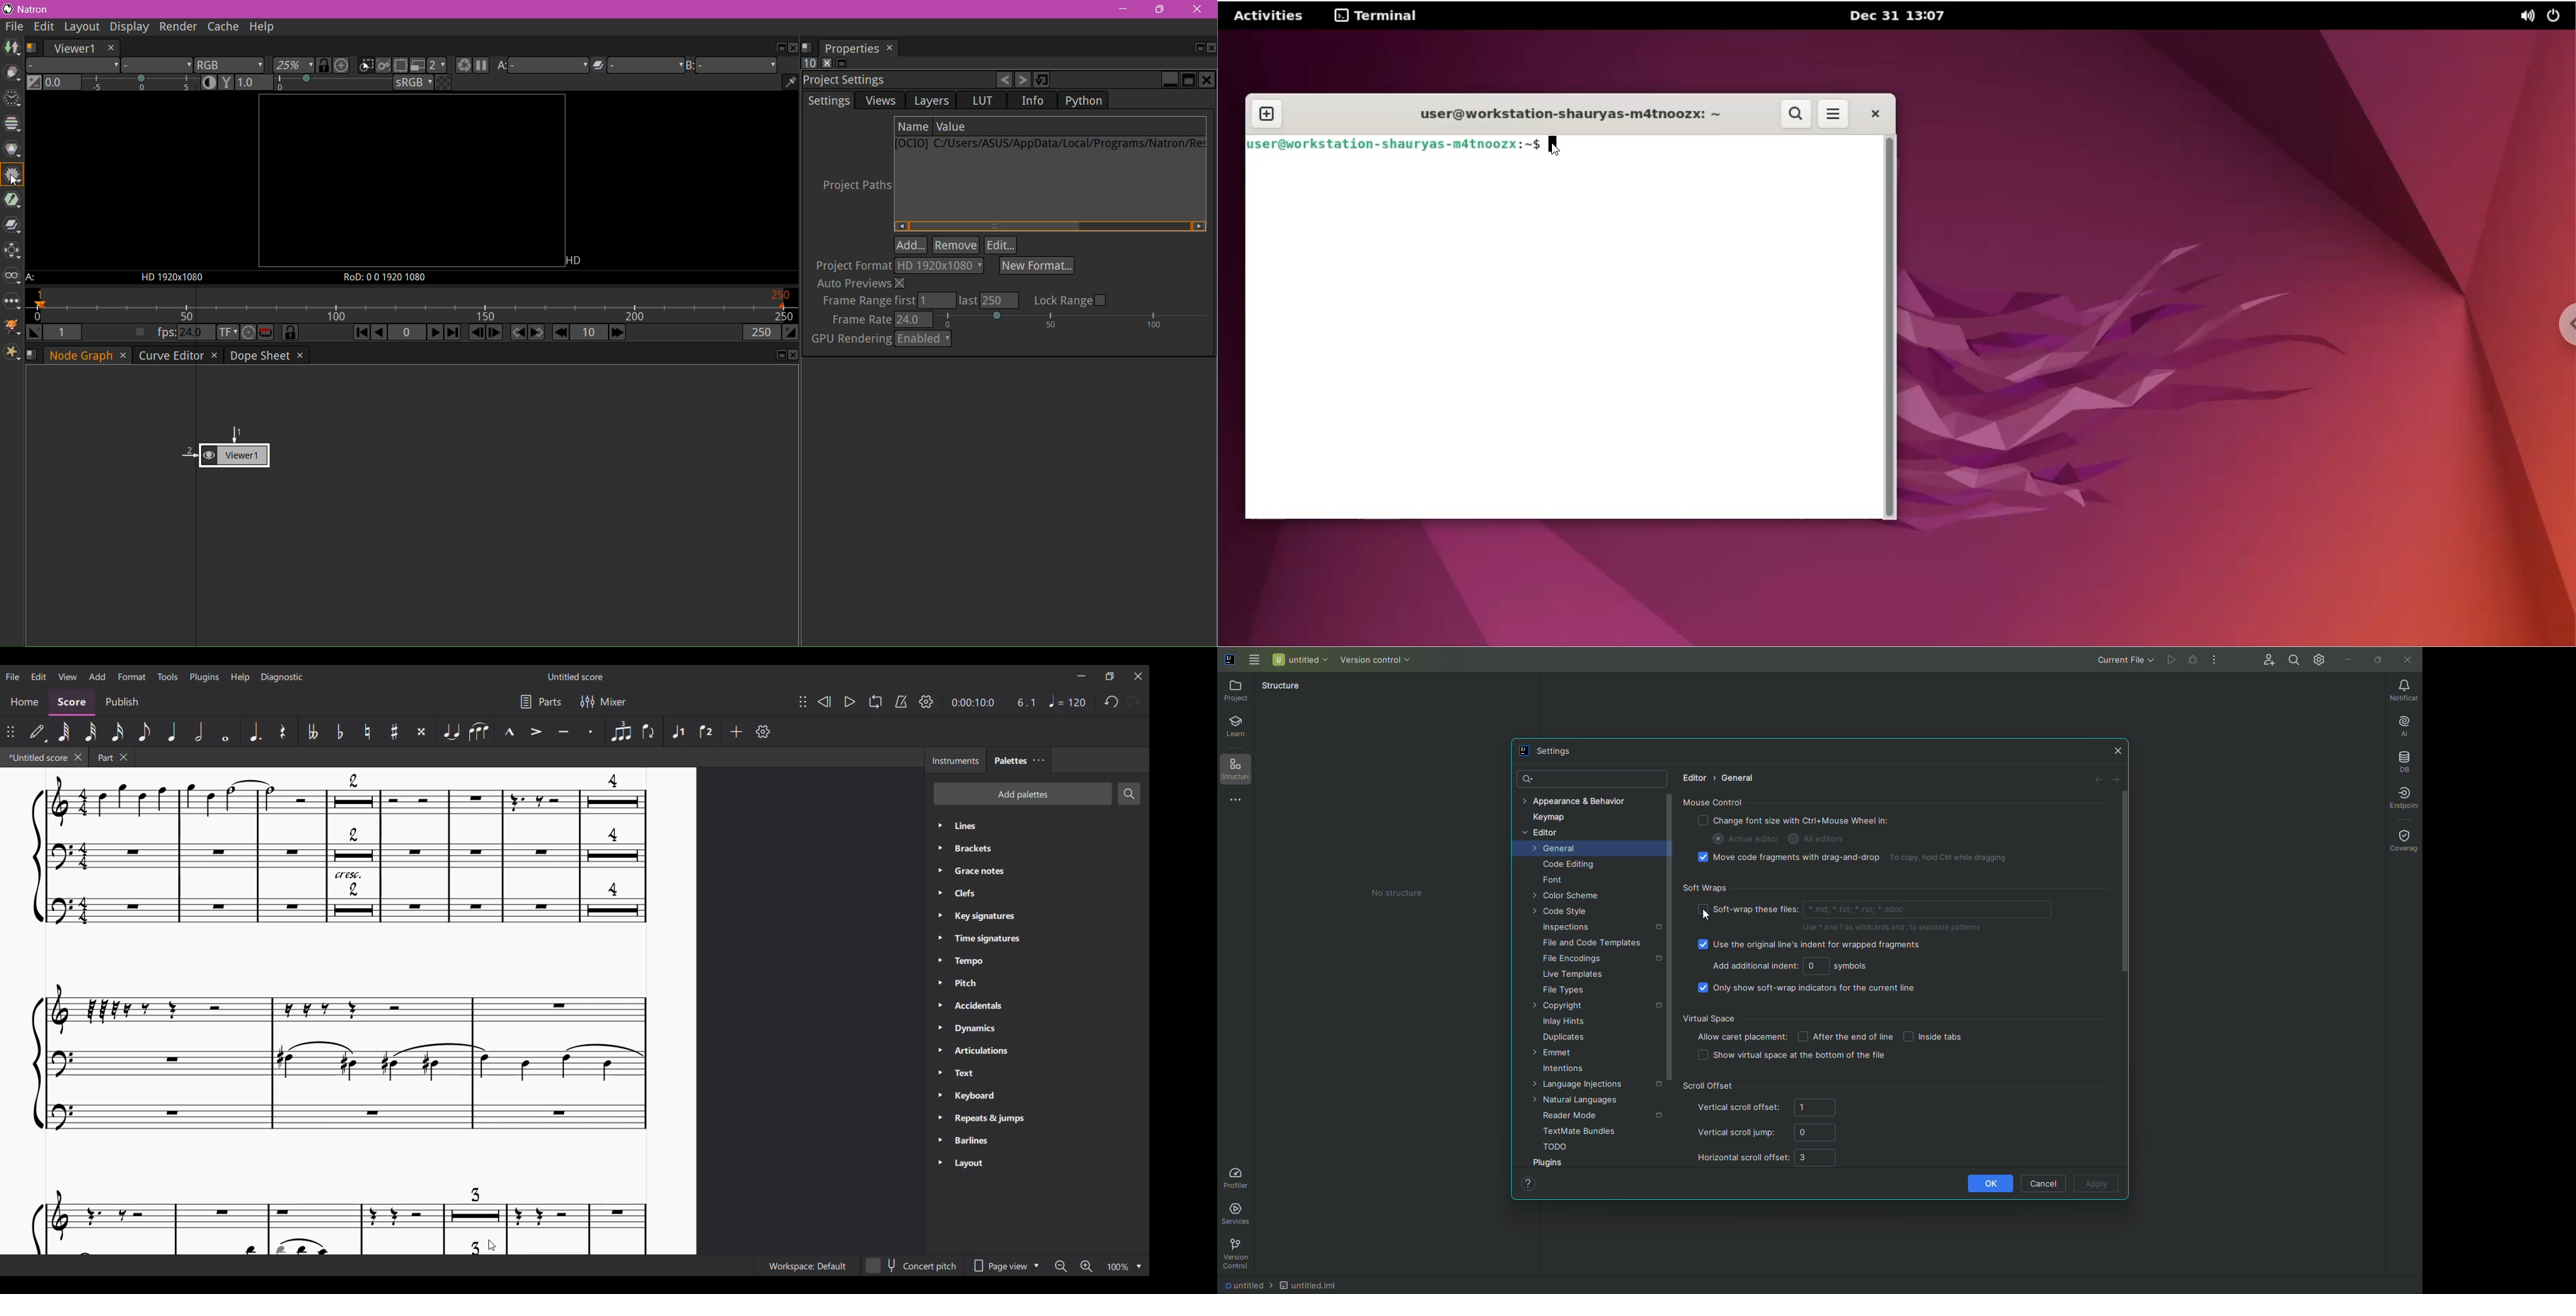 This screenshot has width=2576, height=1316. I want to click on Zoom in, so click(1086, 1266).